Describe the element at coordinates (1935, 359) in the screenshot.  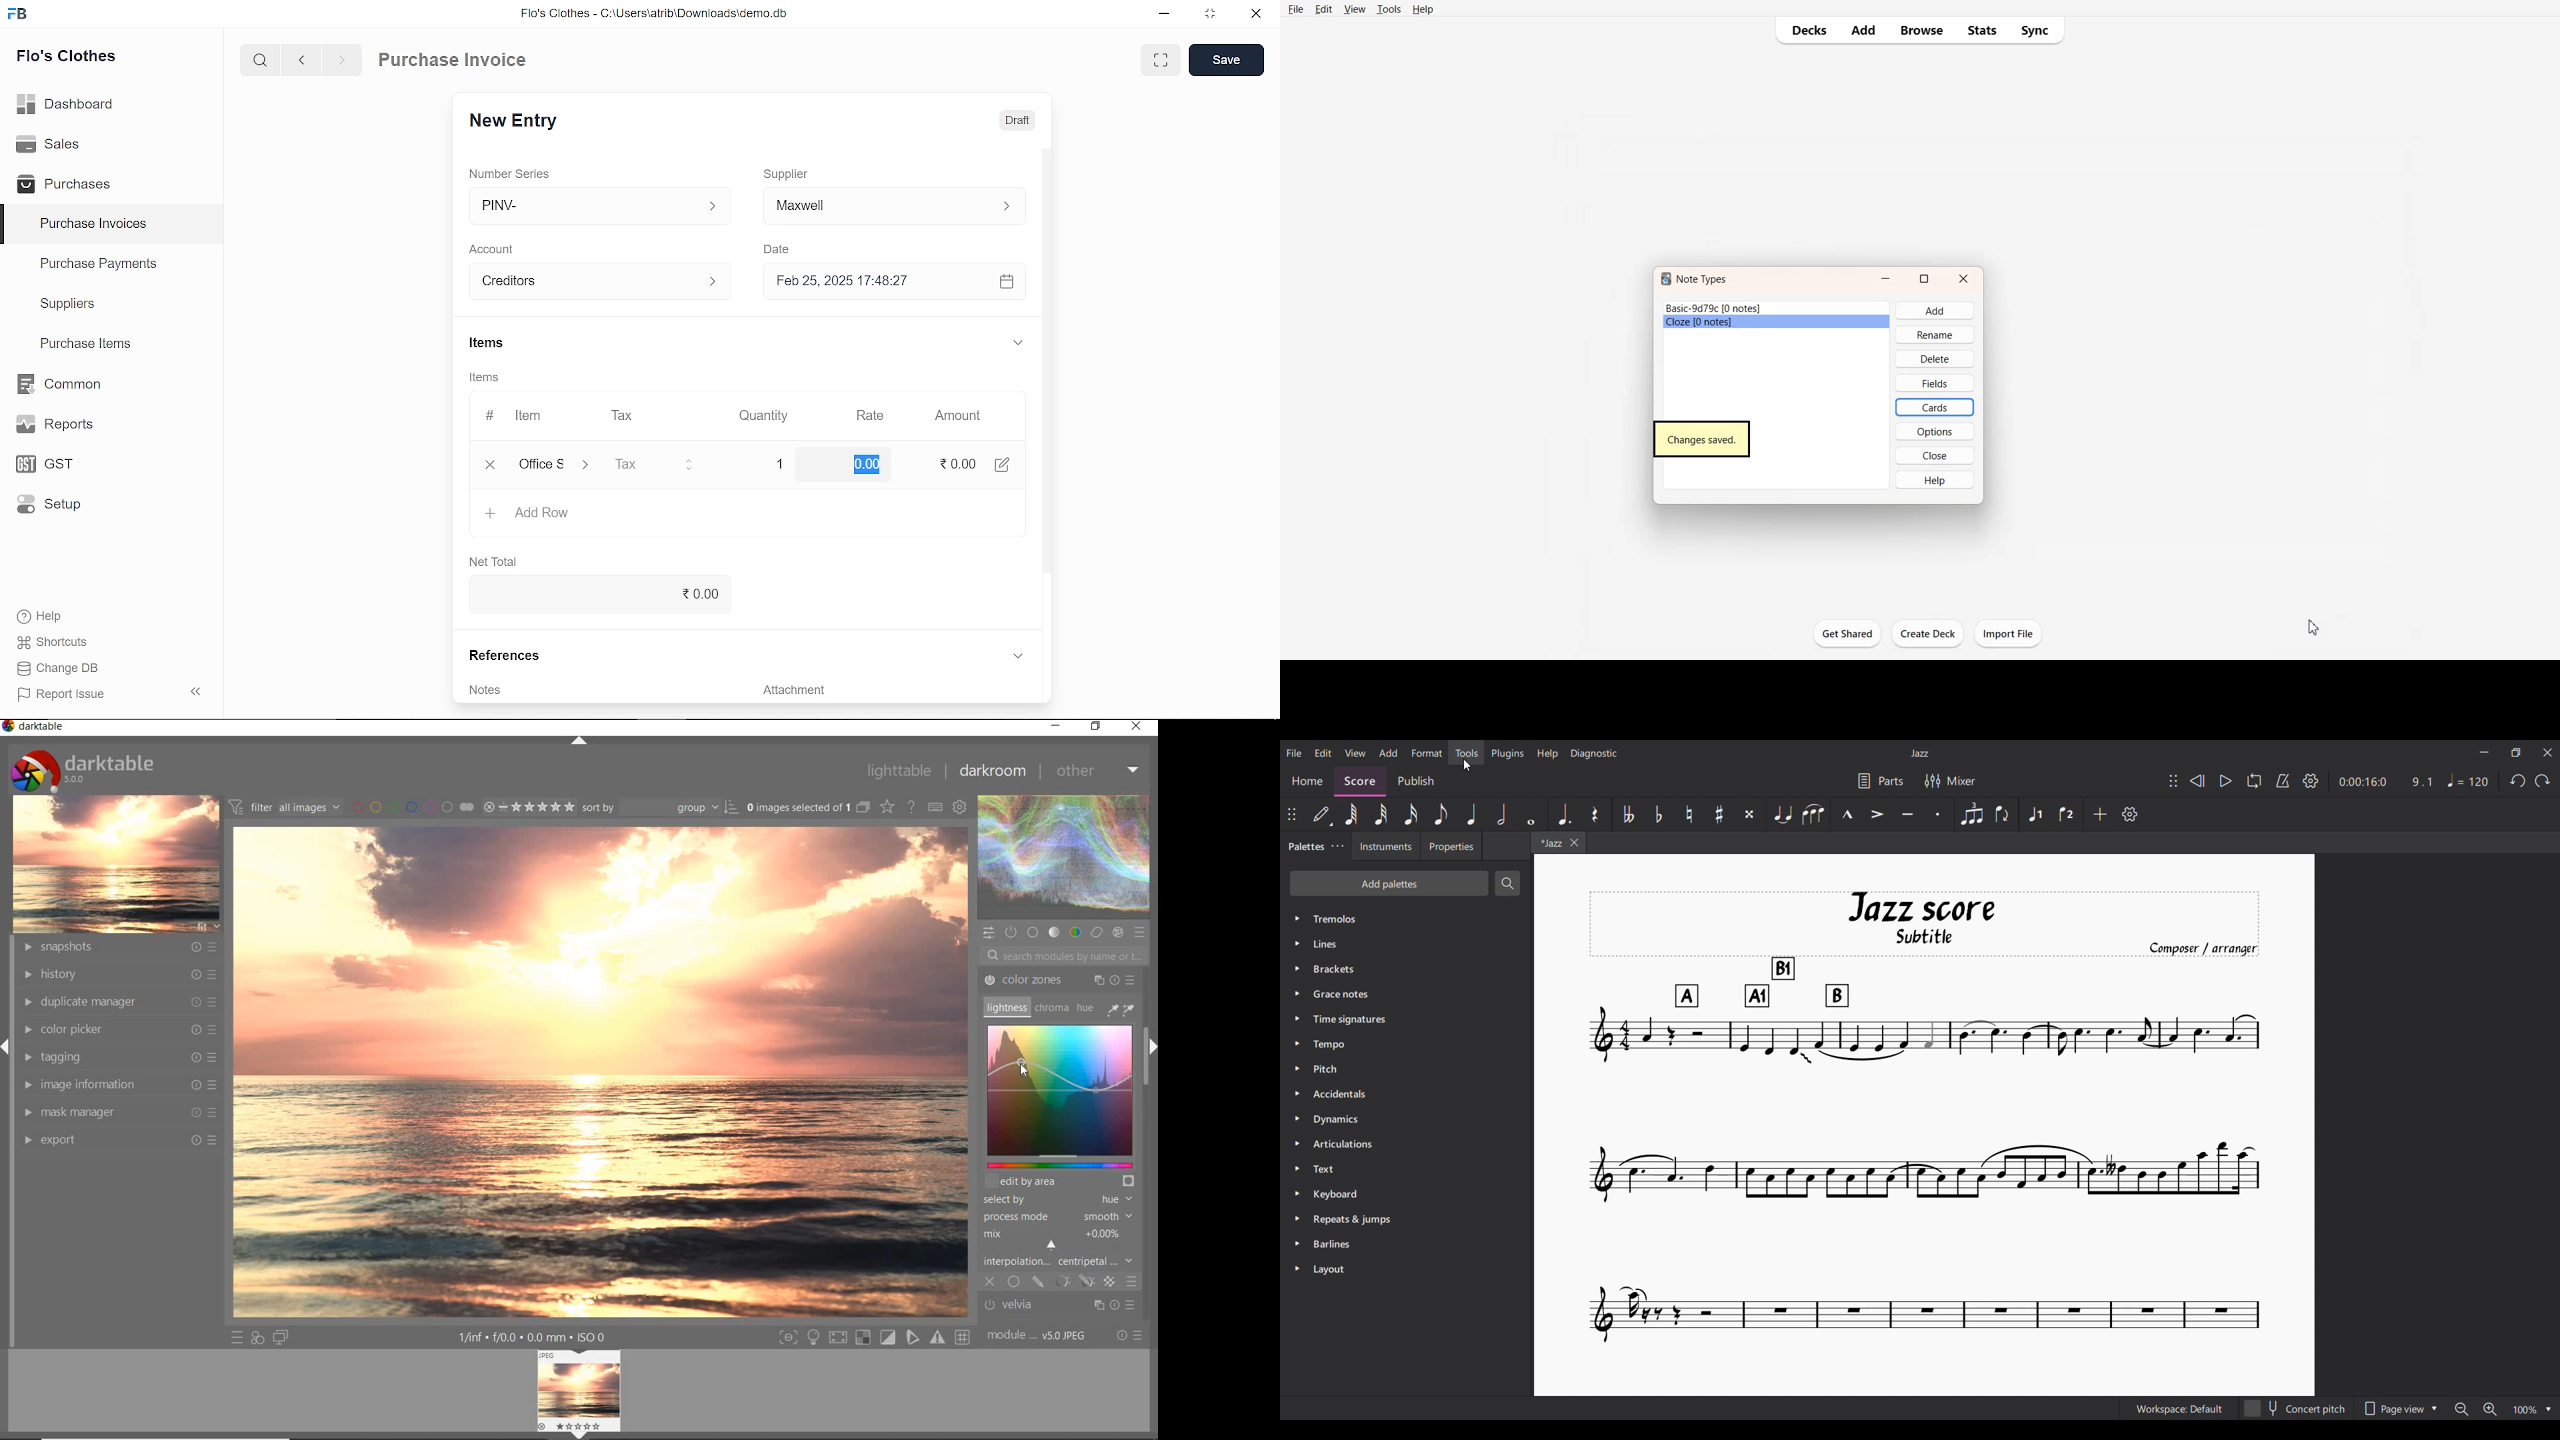
I see `delete` at that location.